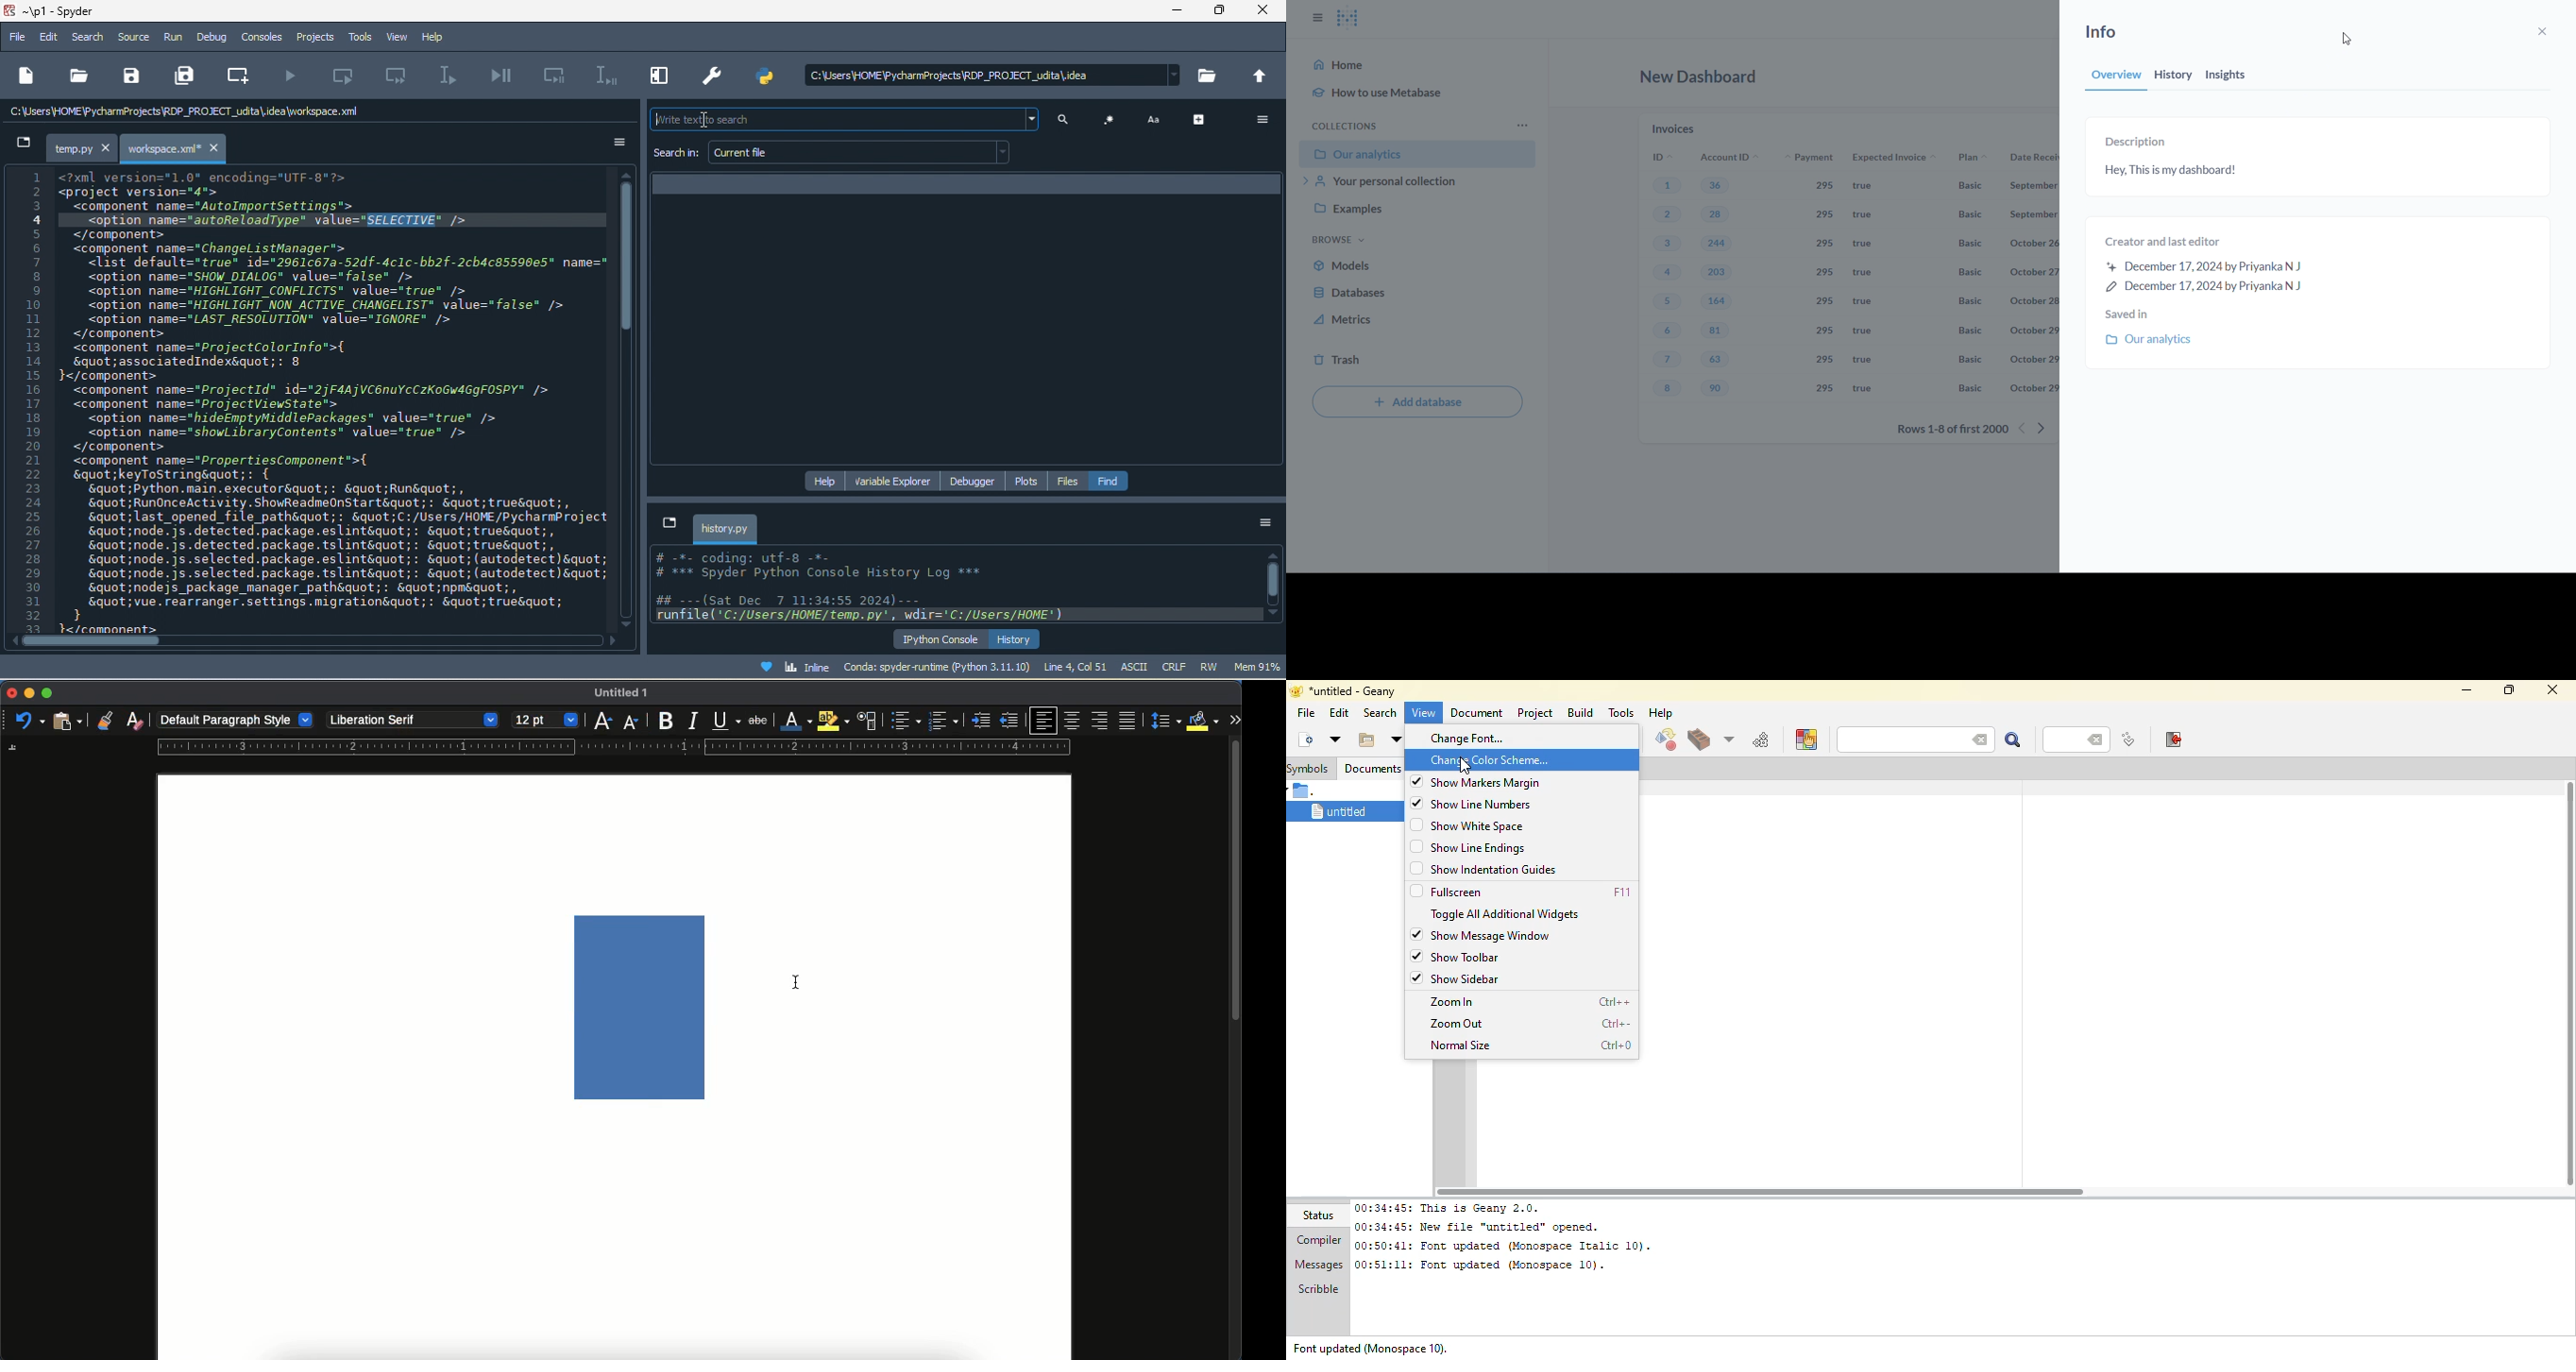  I want to click on inline, so click(786, 665).